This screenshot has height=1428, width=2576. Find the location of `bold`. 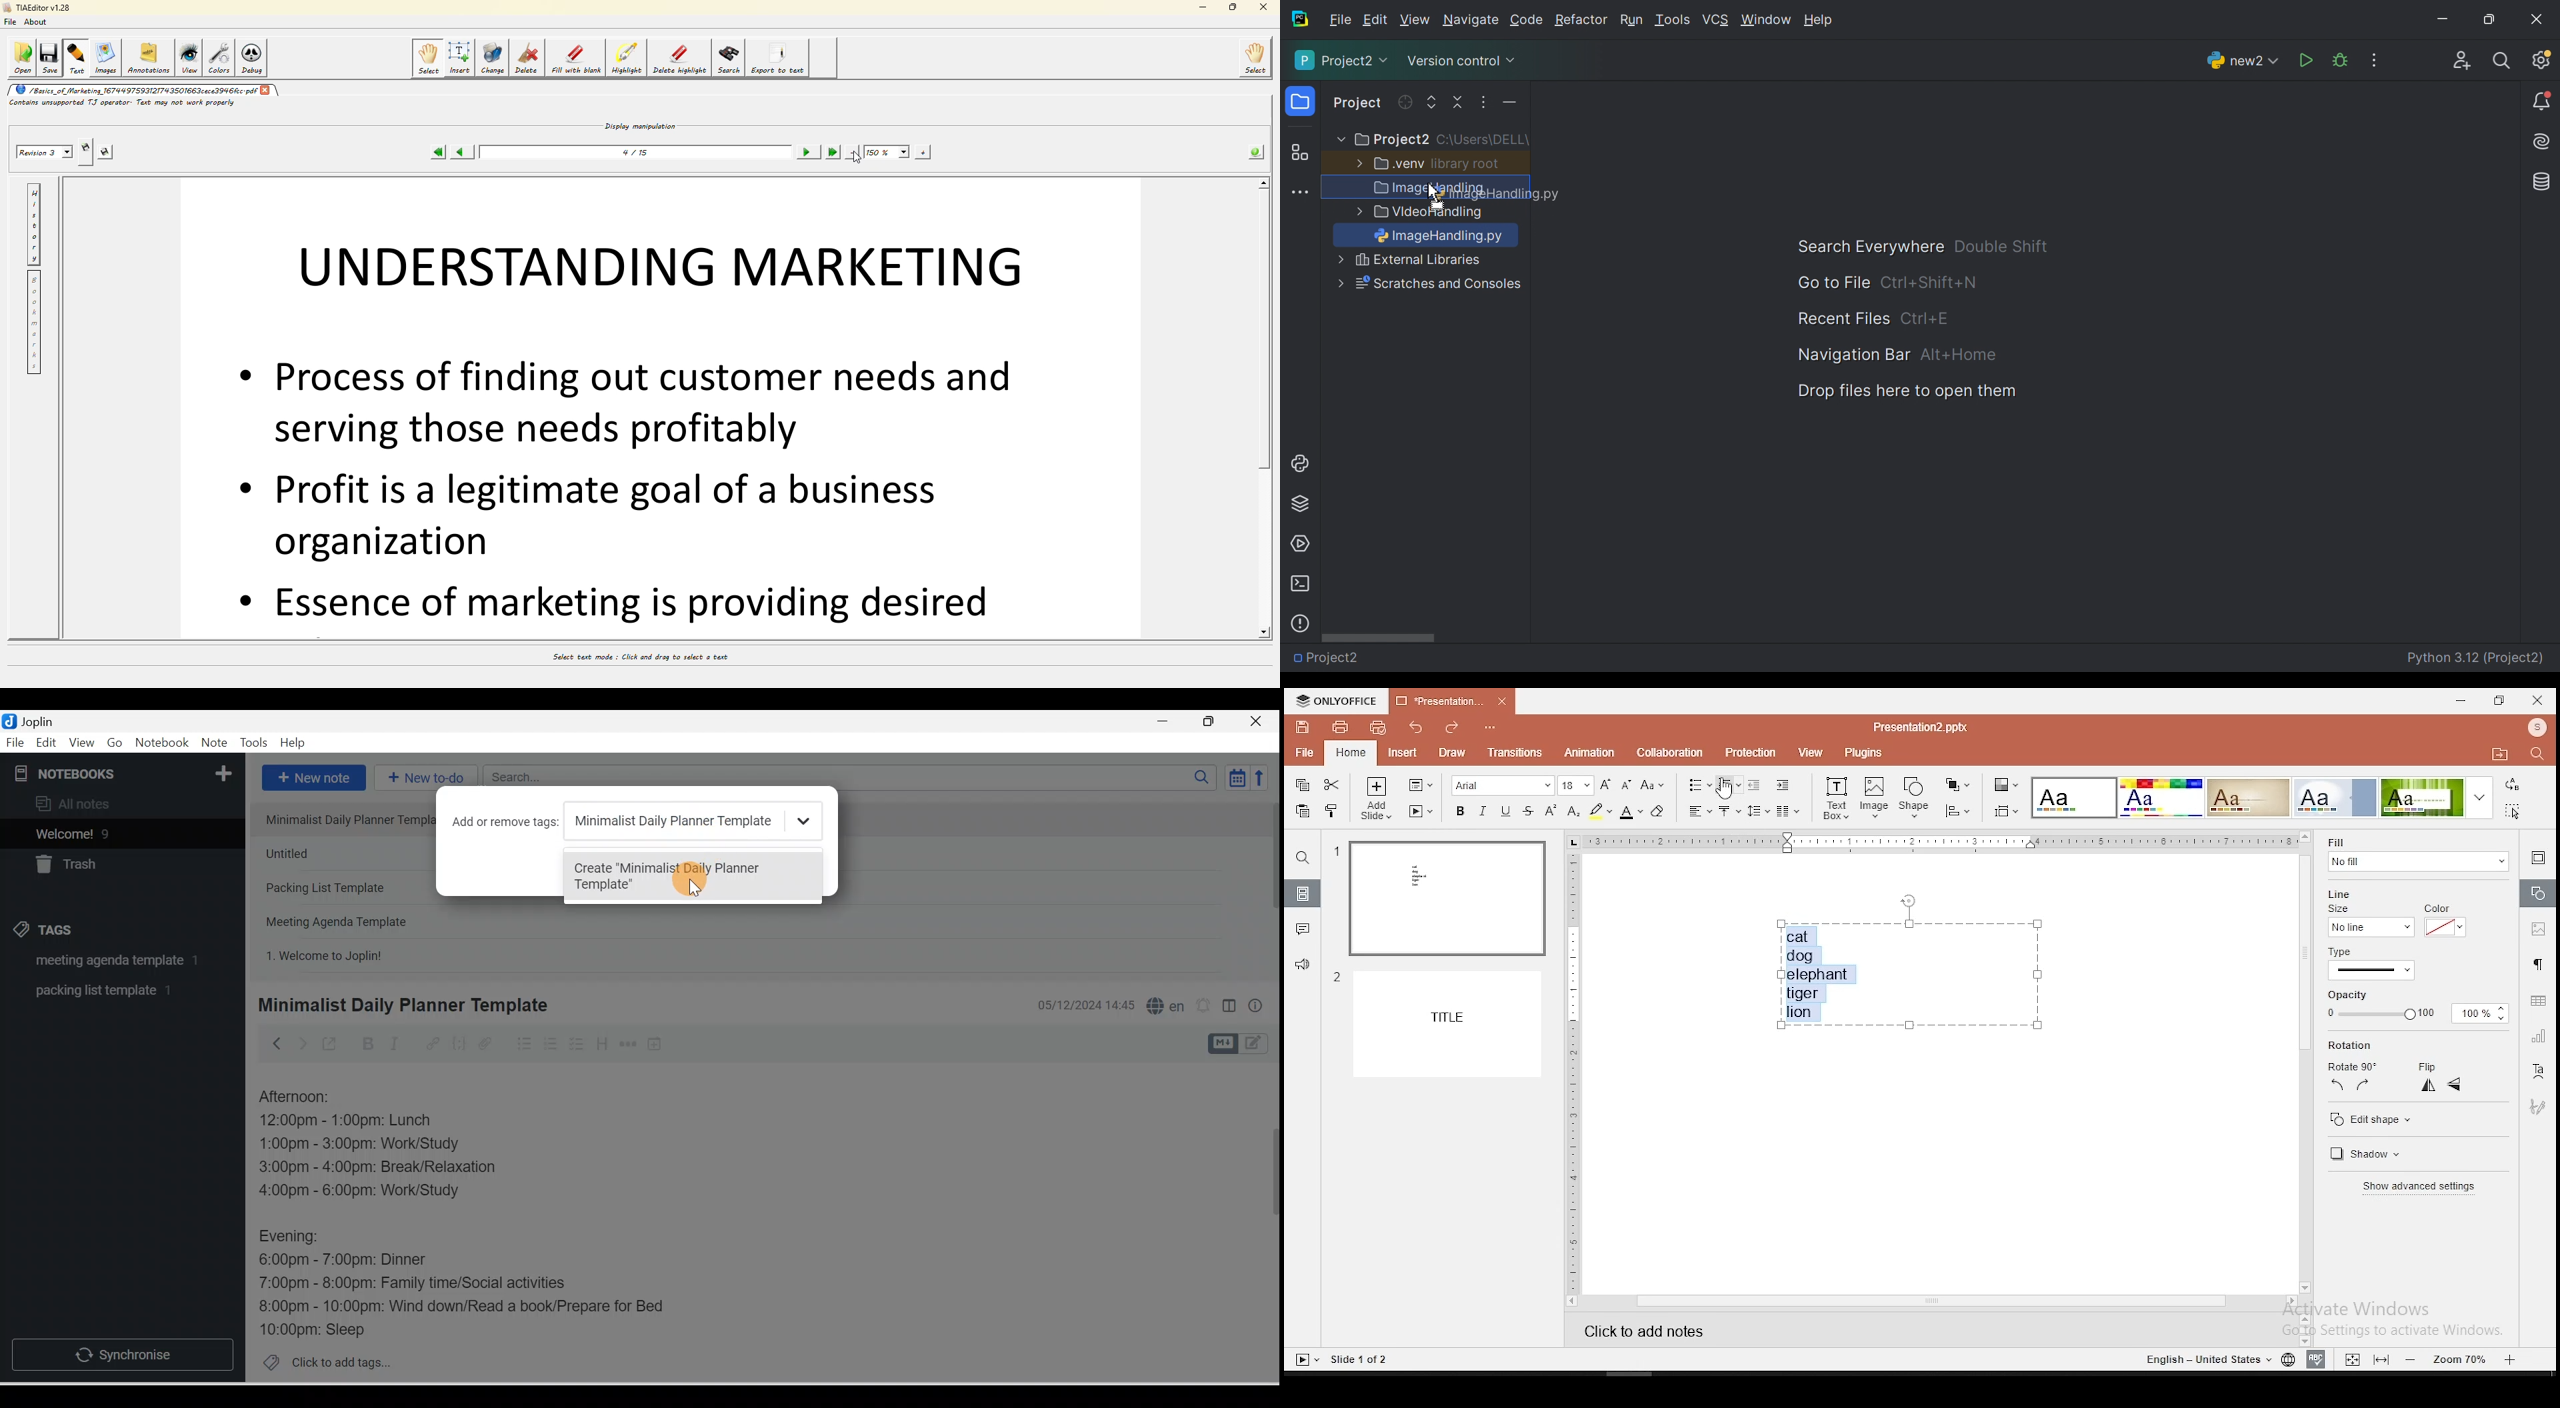

bold is located at coordinates (1456, 811).